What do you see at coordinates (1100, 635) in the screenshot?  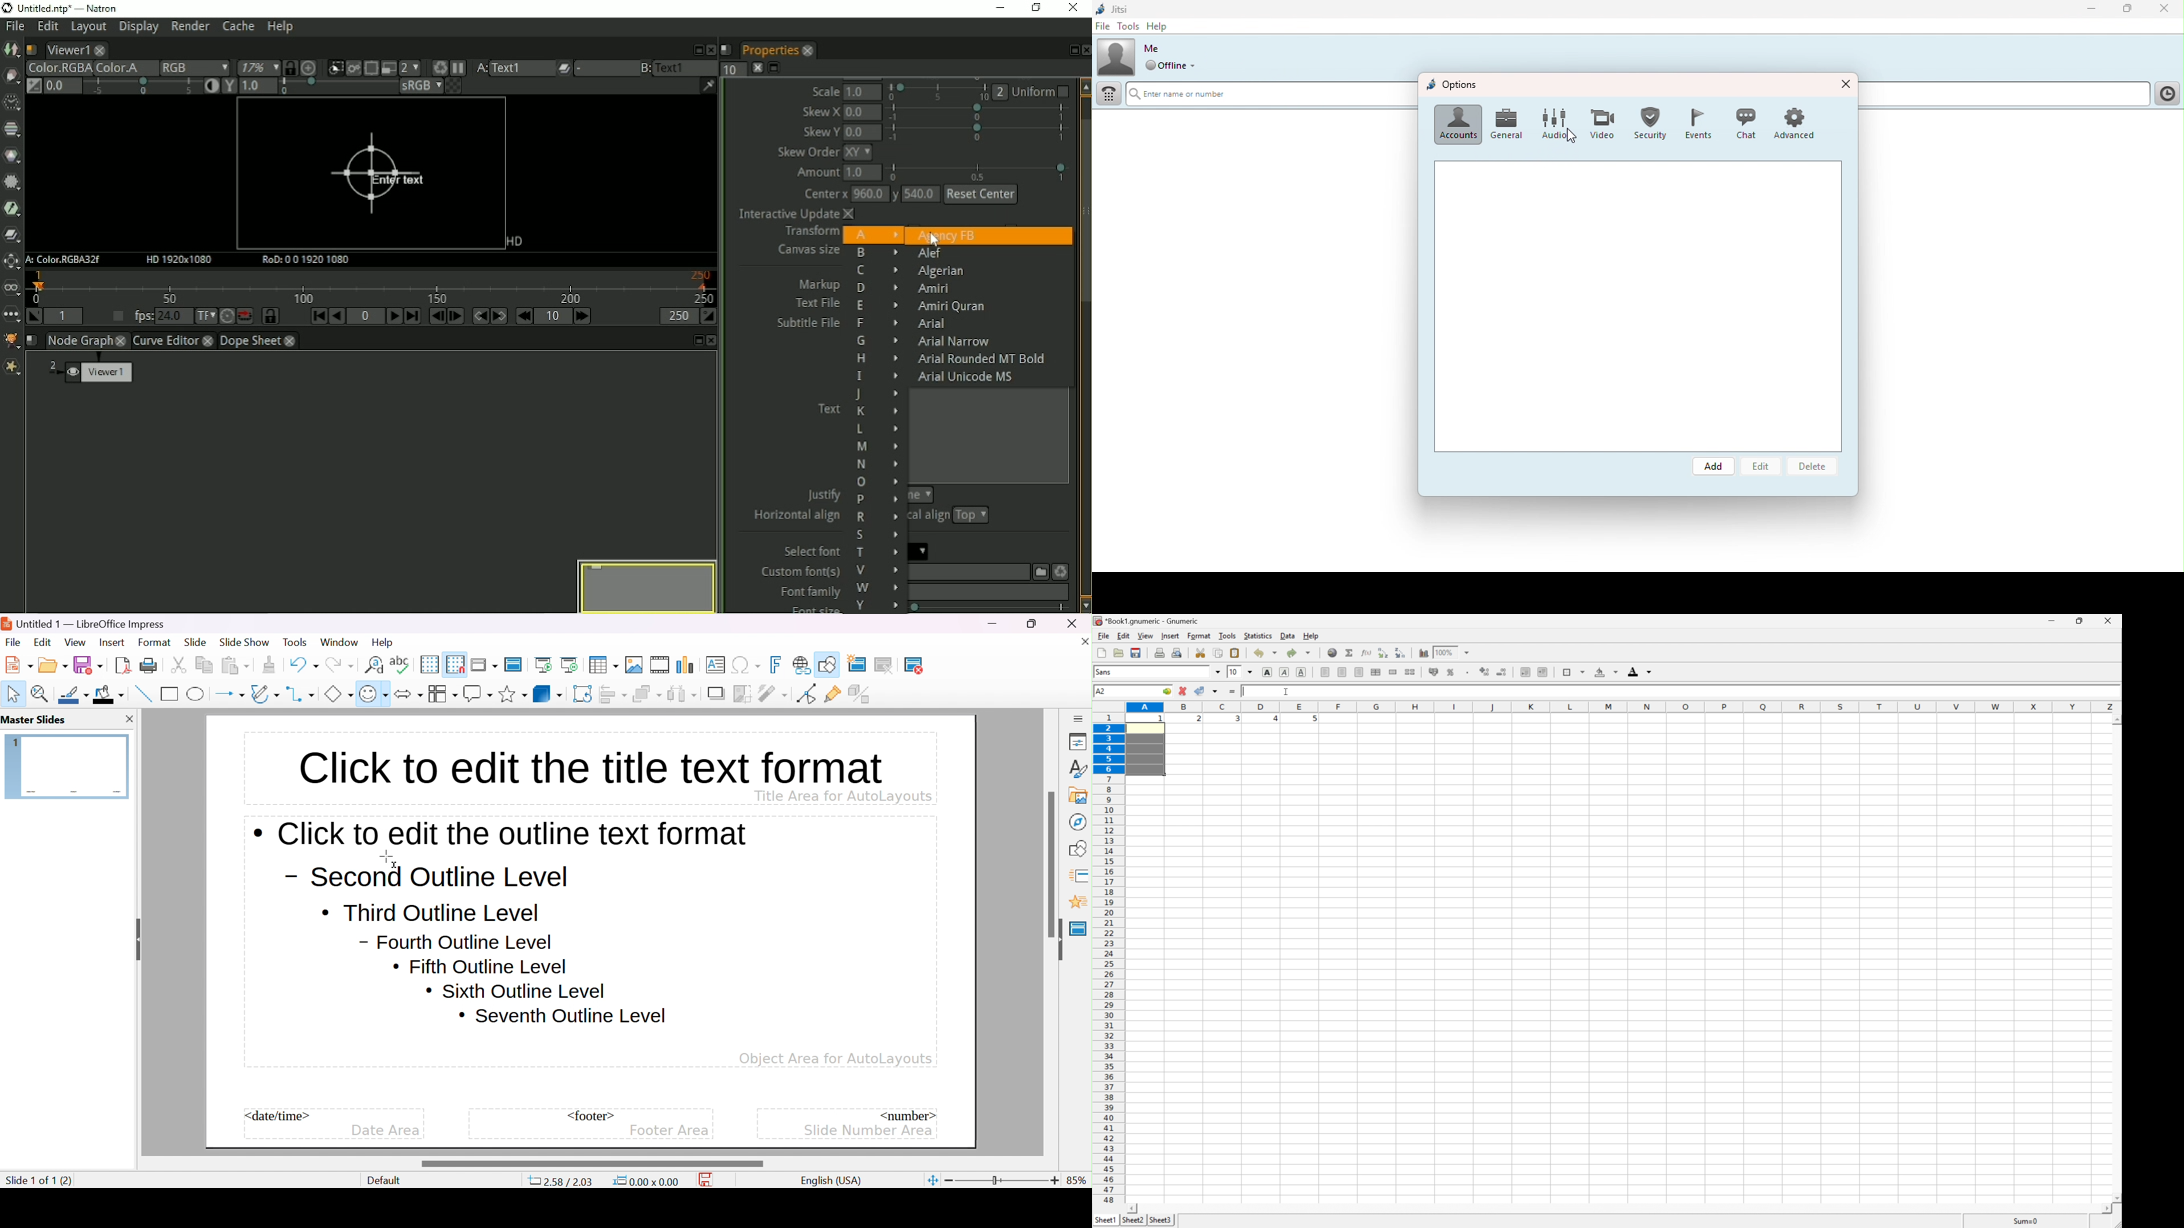 I see `file` at bounding box center [1100, 635].